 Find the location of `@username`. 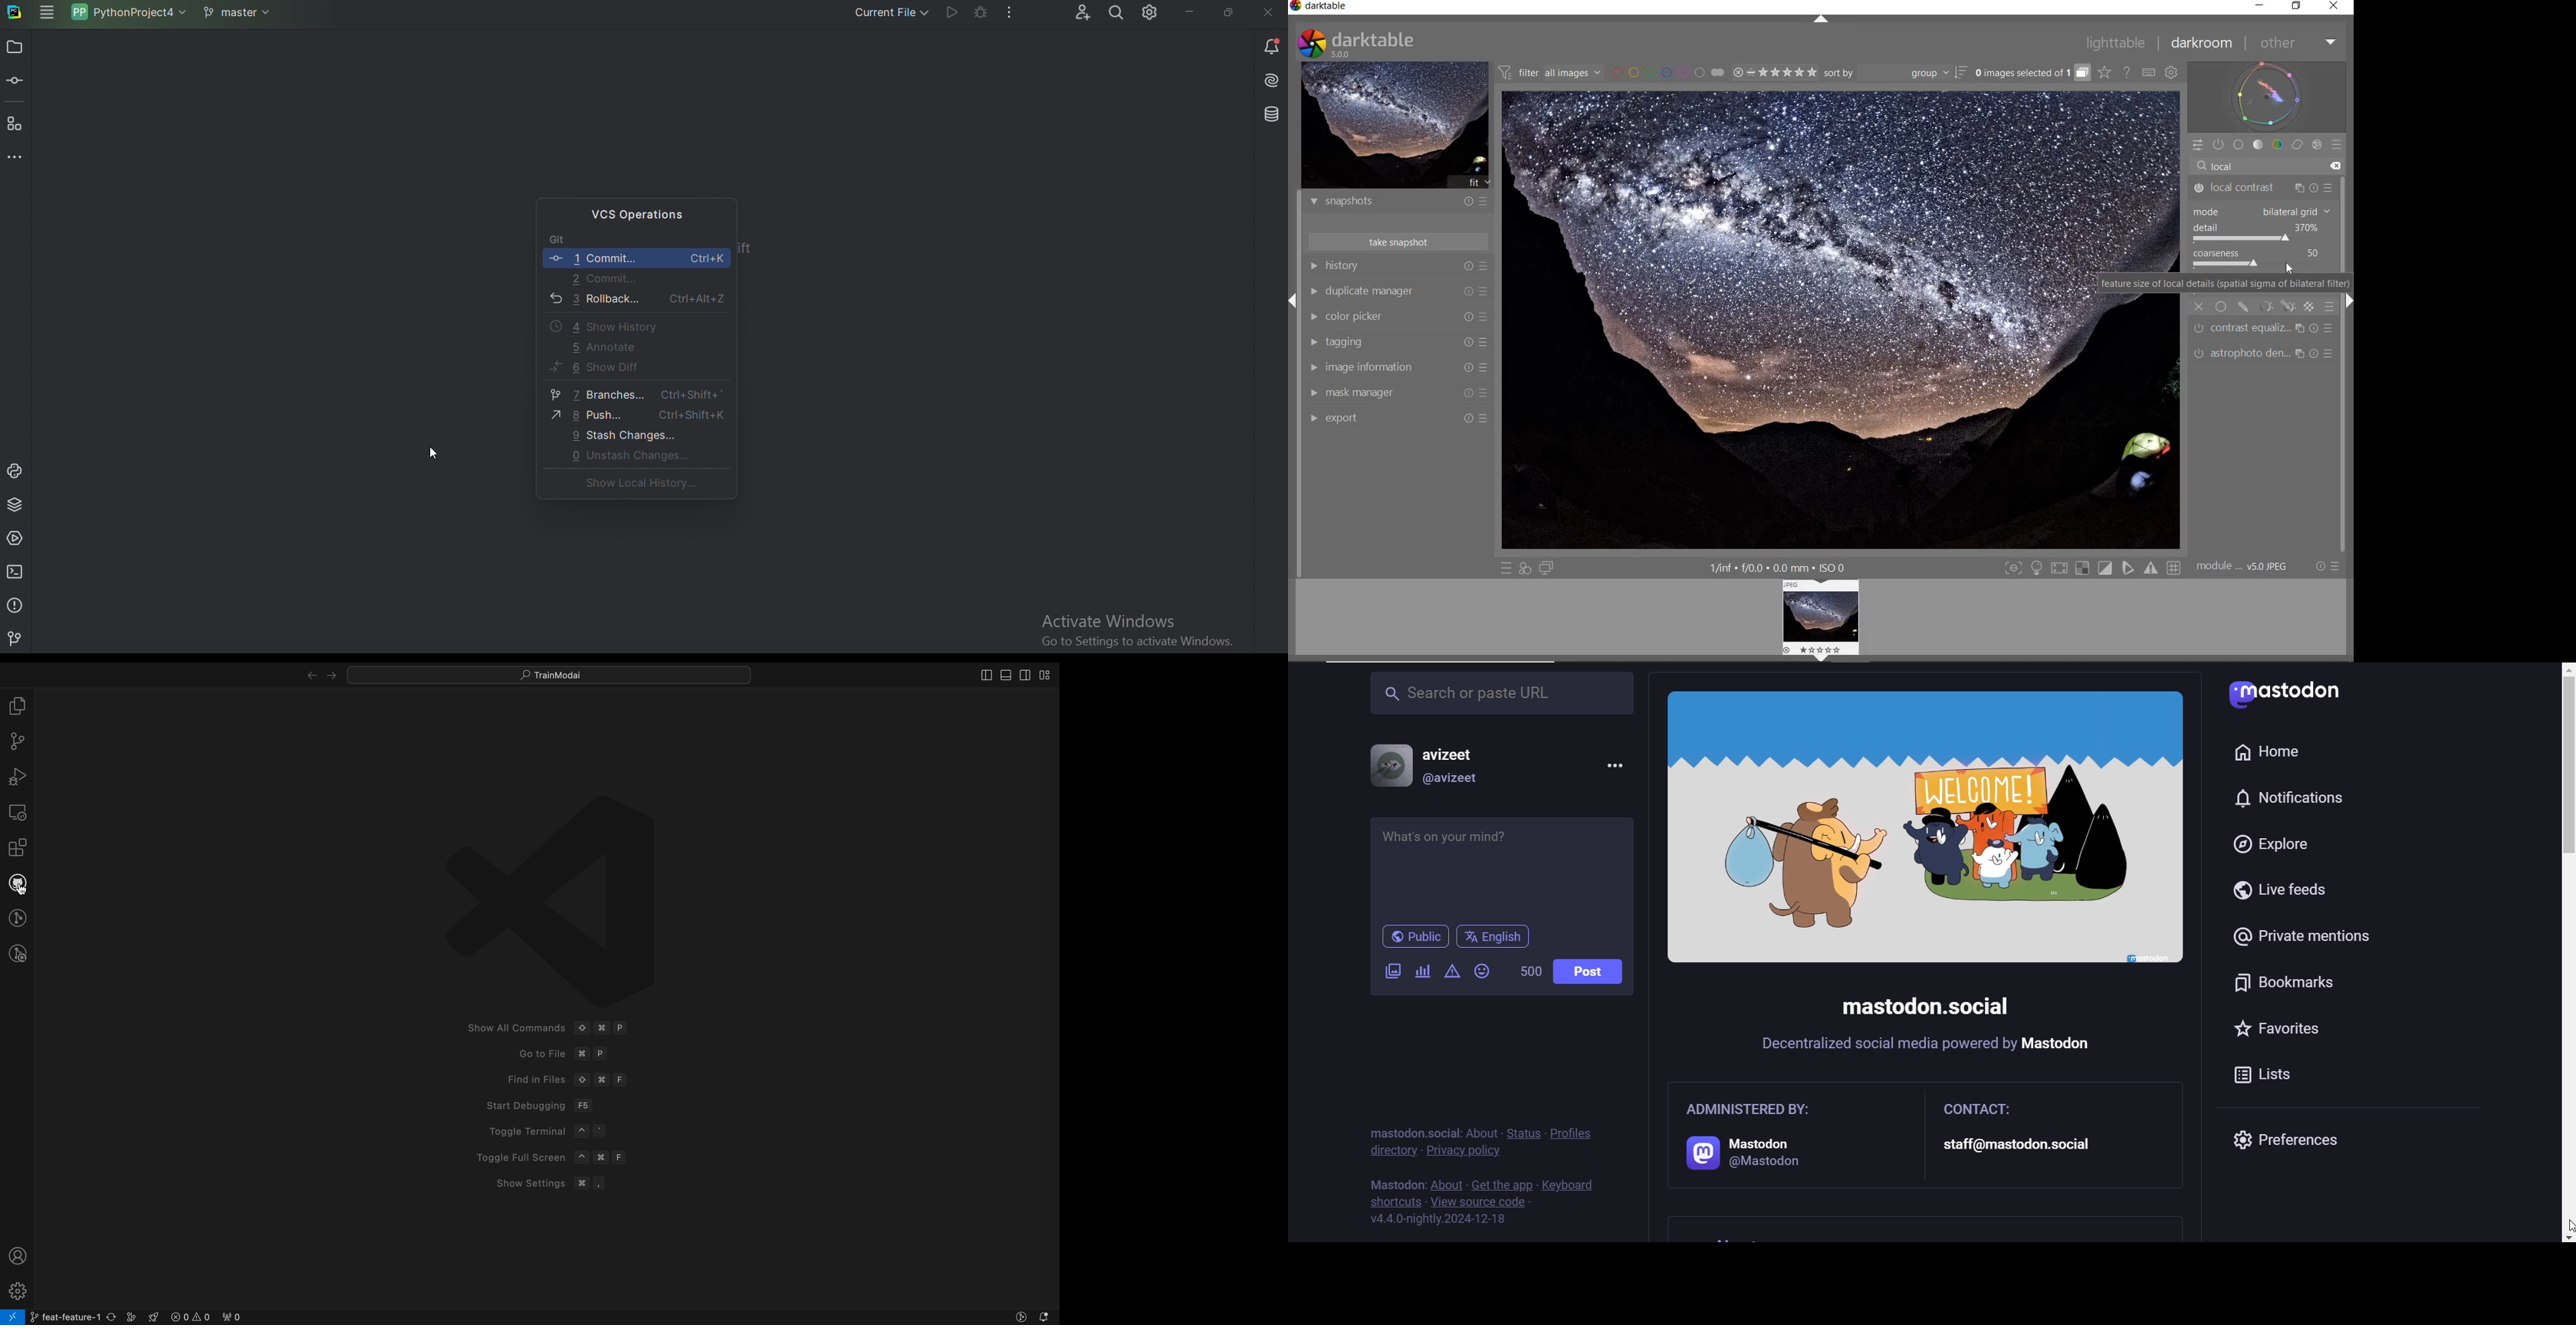

@username is located at coordinates (1452, 781).